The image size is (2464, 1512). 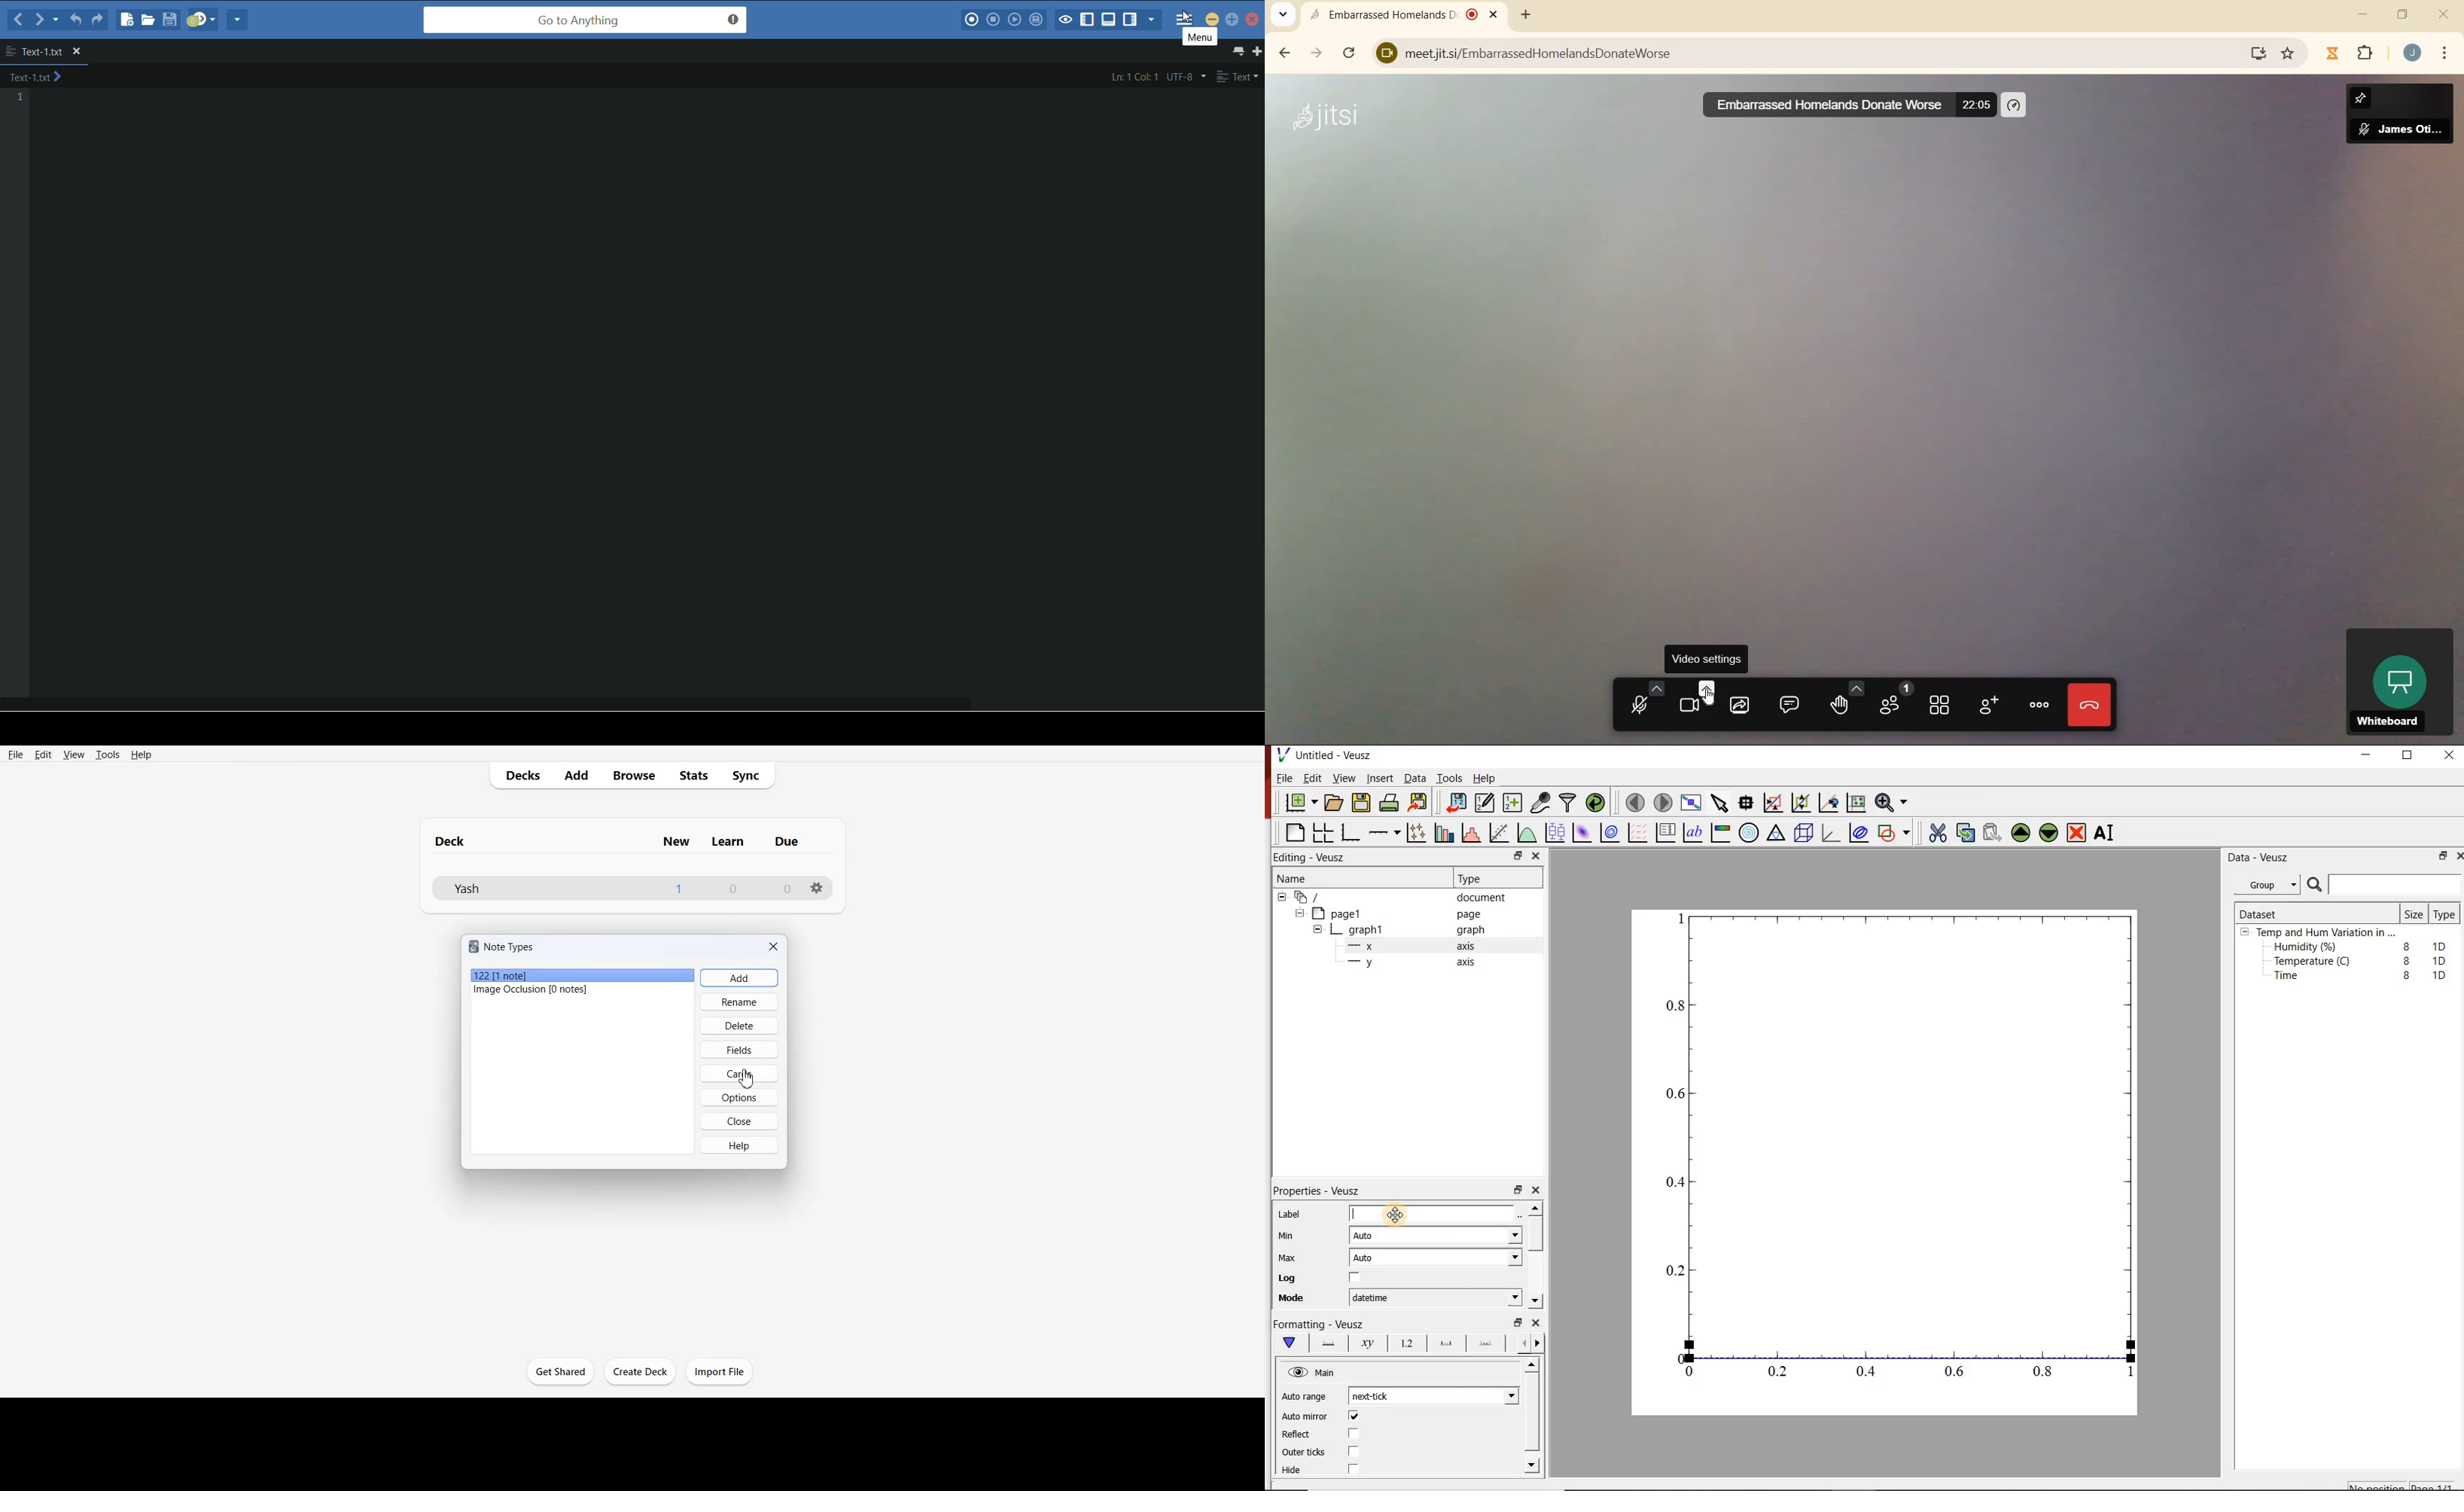 I want to click on Decks, so click(x=520, y=776).